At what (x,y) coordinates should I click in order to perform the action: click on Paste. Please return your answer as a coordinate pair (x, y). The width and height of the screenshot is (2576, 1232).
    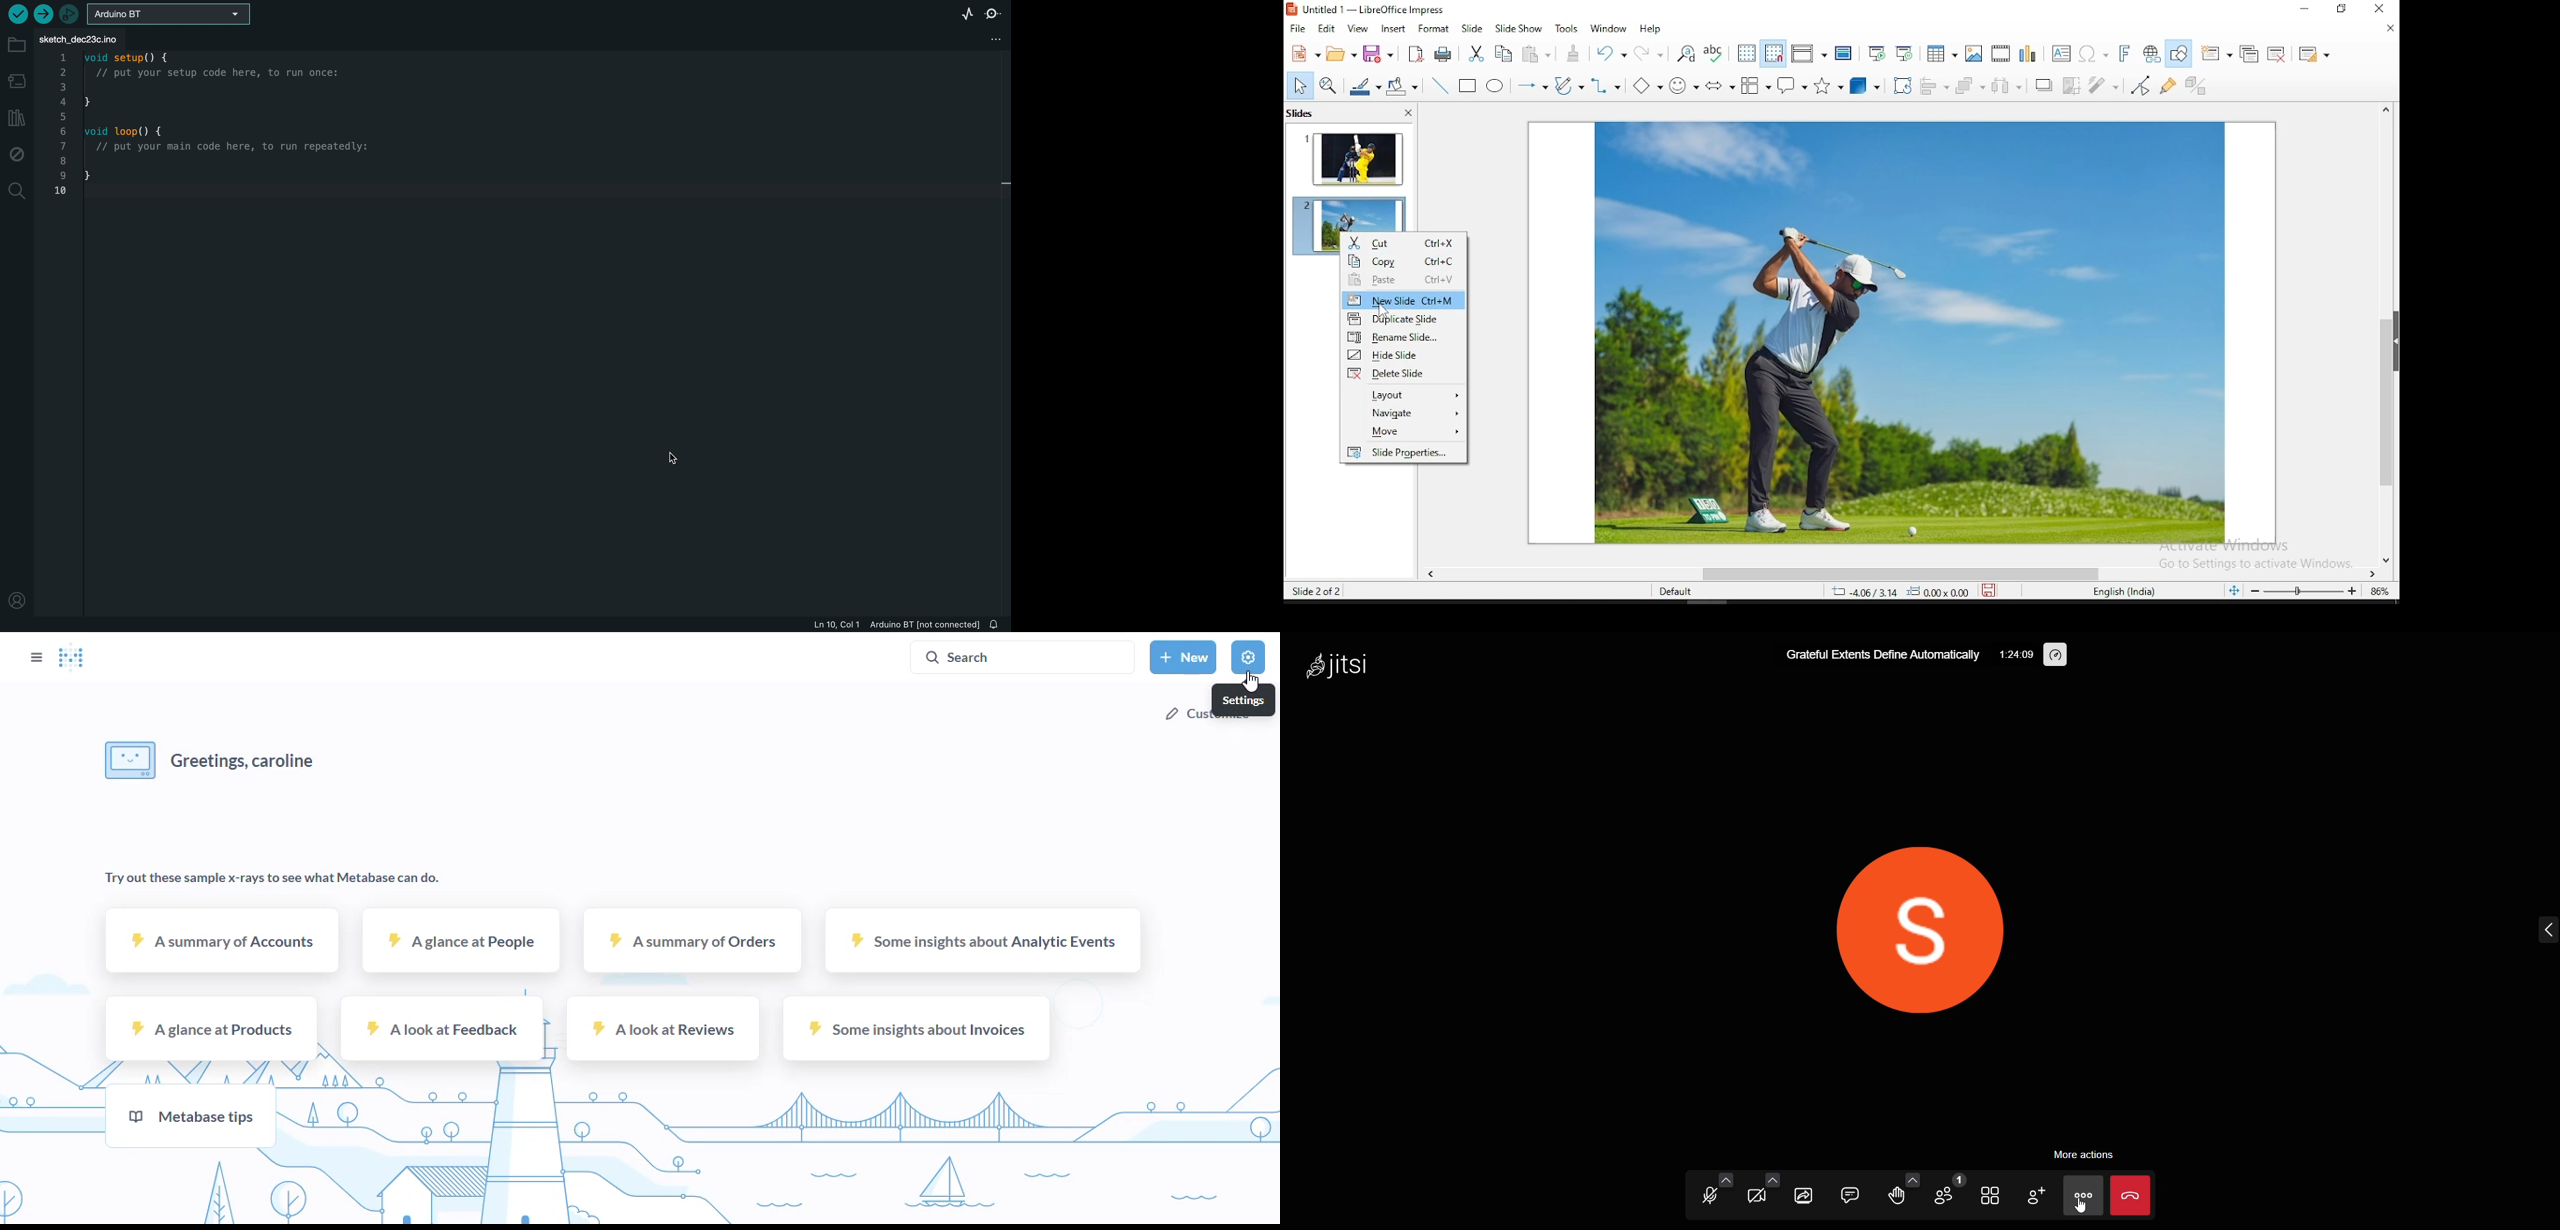
    Looking at the image, I should click on (1405, 279).